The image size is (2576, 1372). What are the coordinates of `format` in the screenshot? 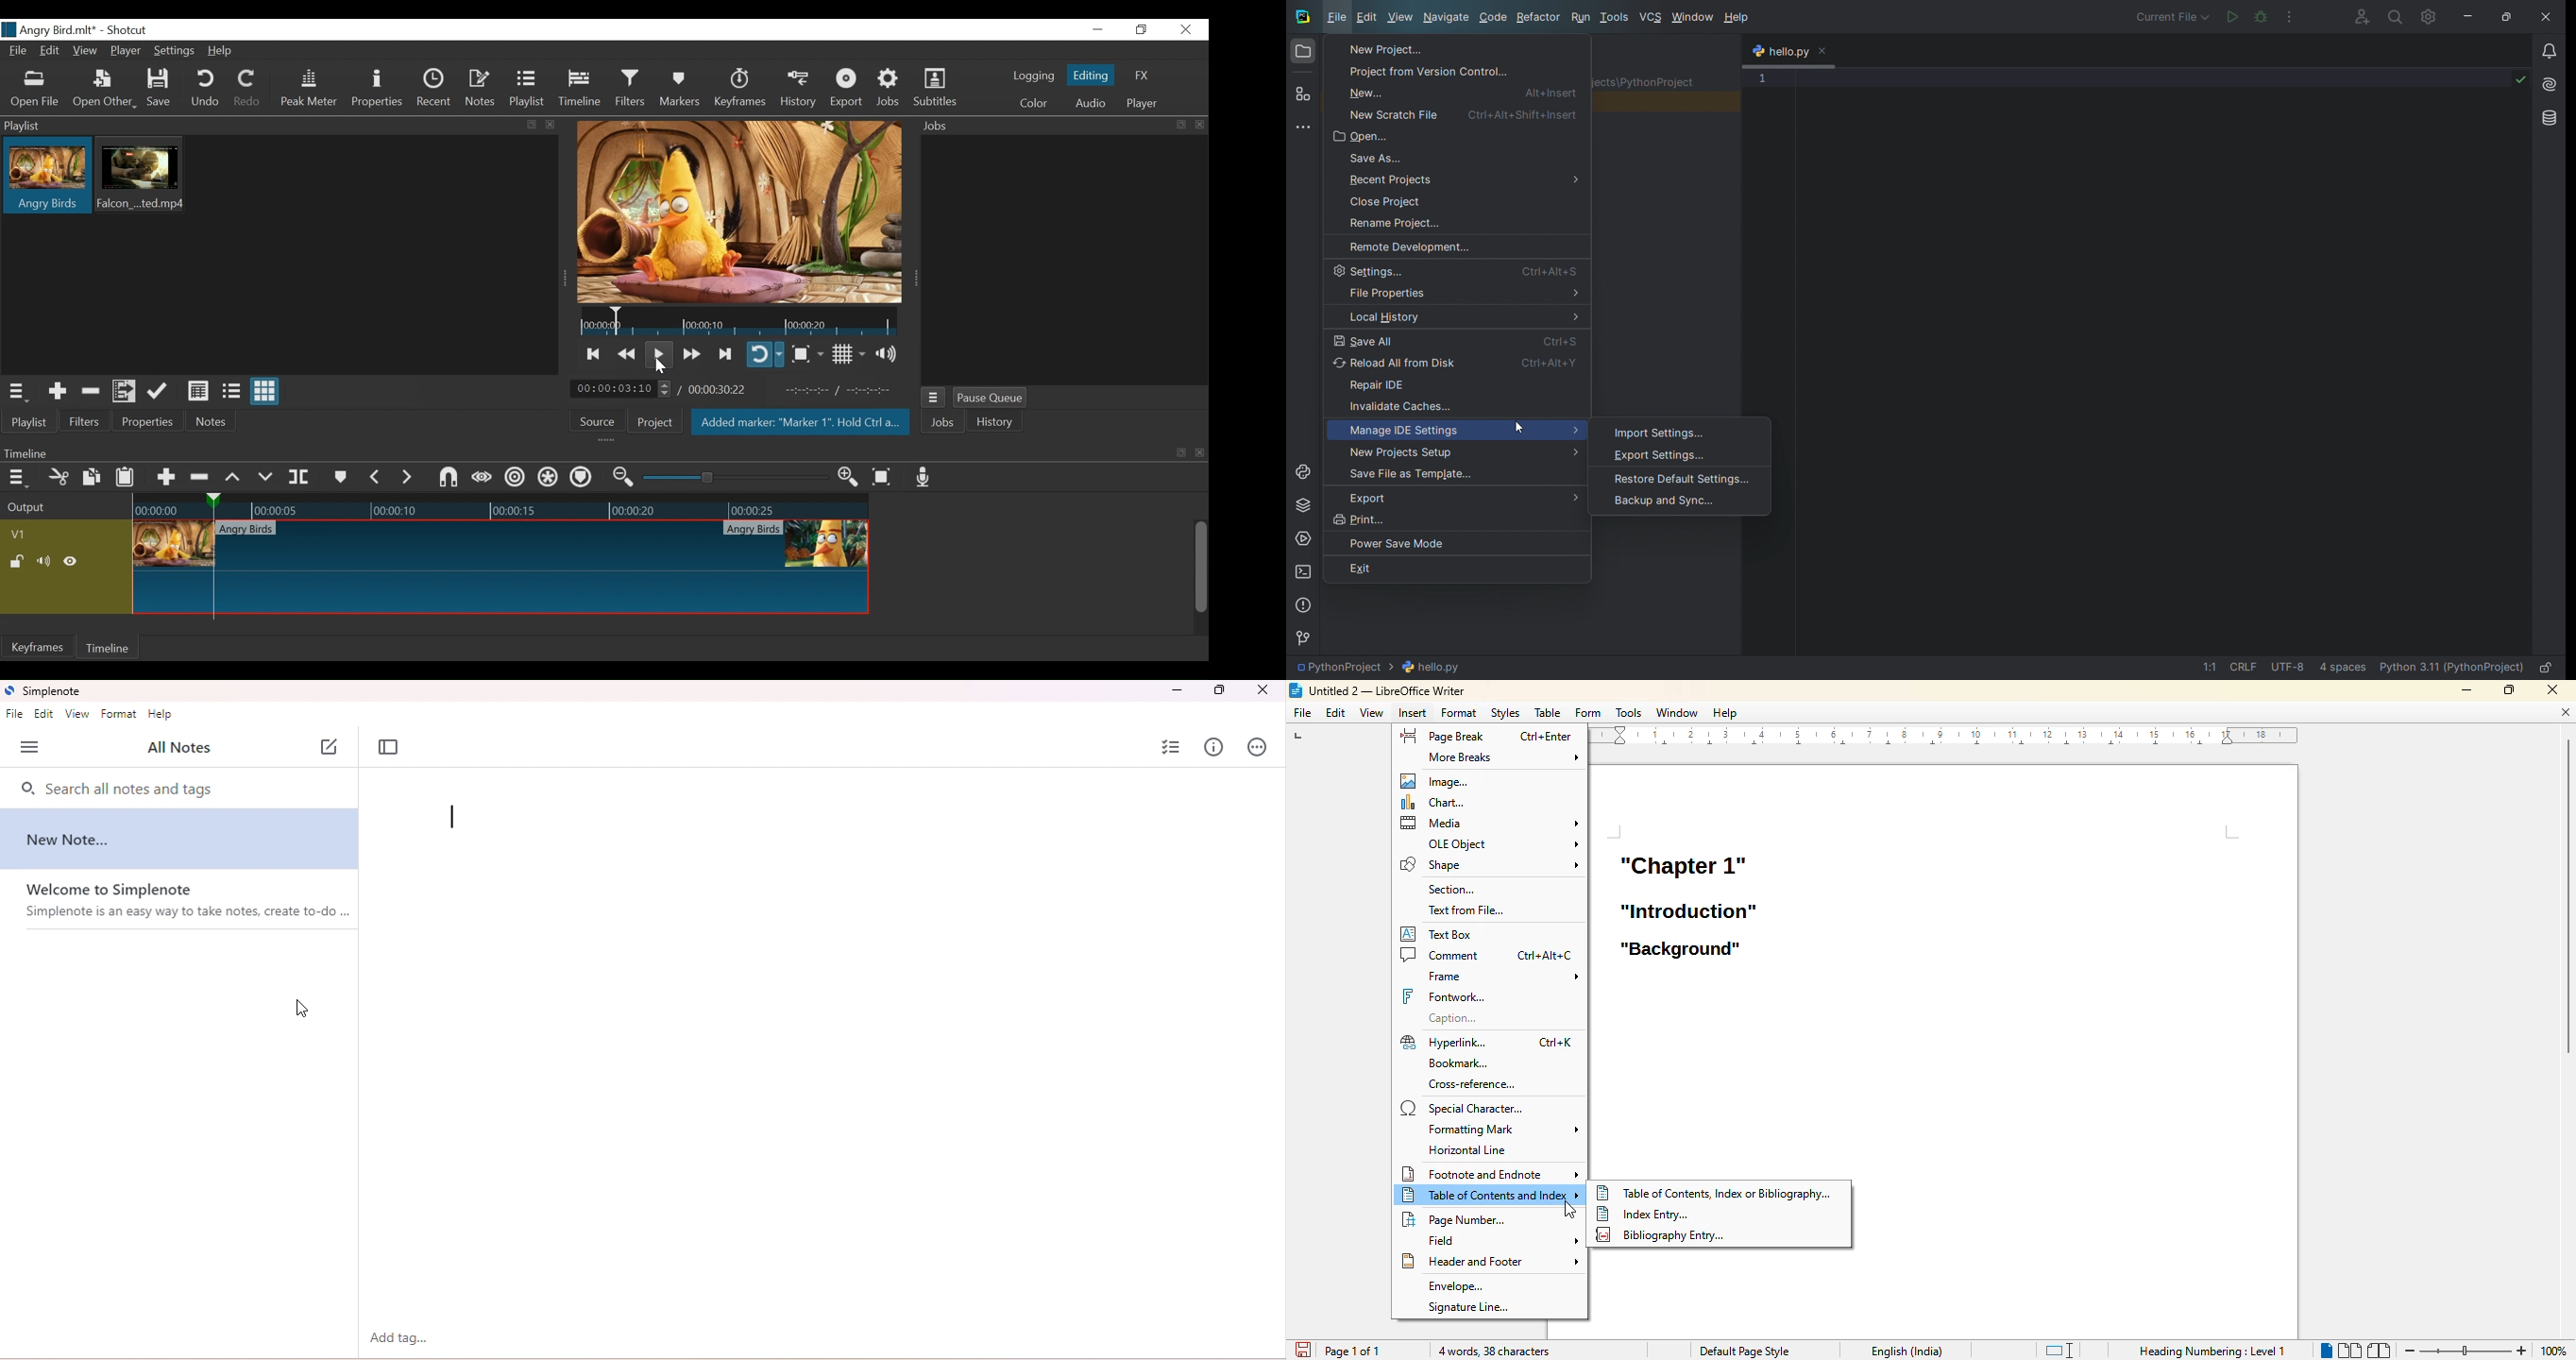 It's located at (120, 713).